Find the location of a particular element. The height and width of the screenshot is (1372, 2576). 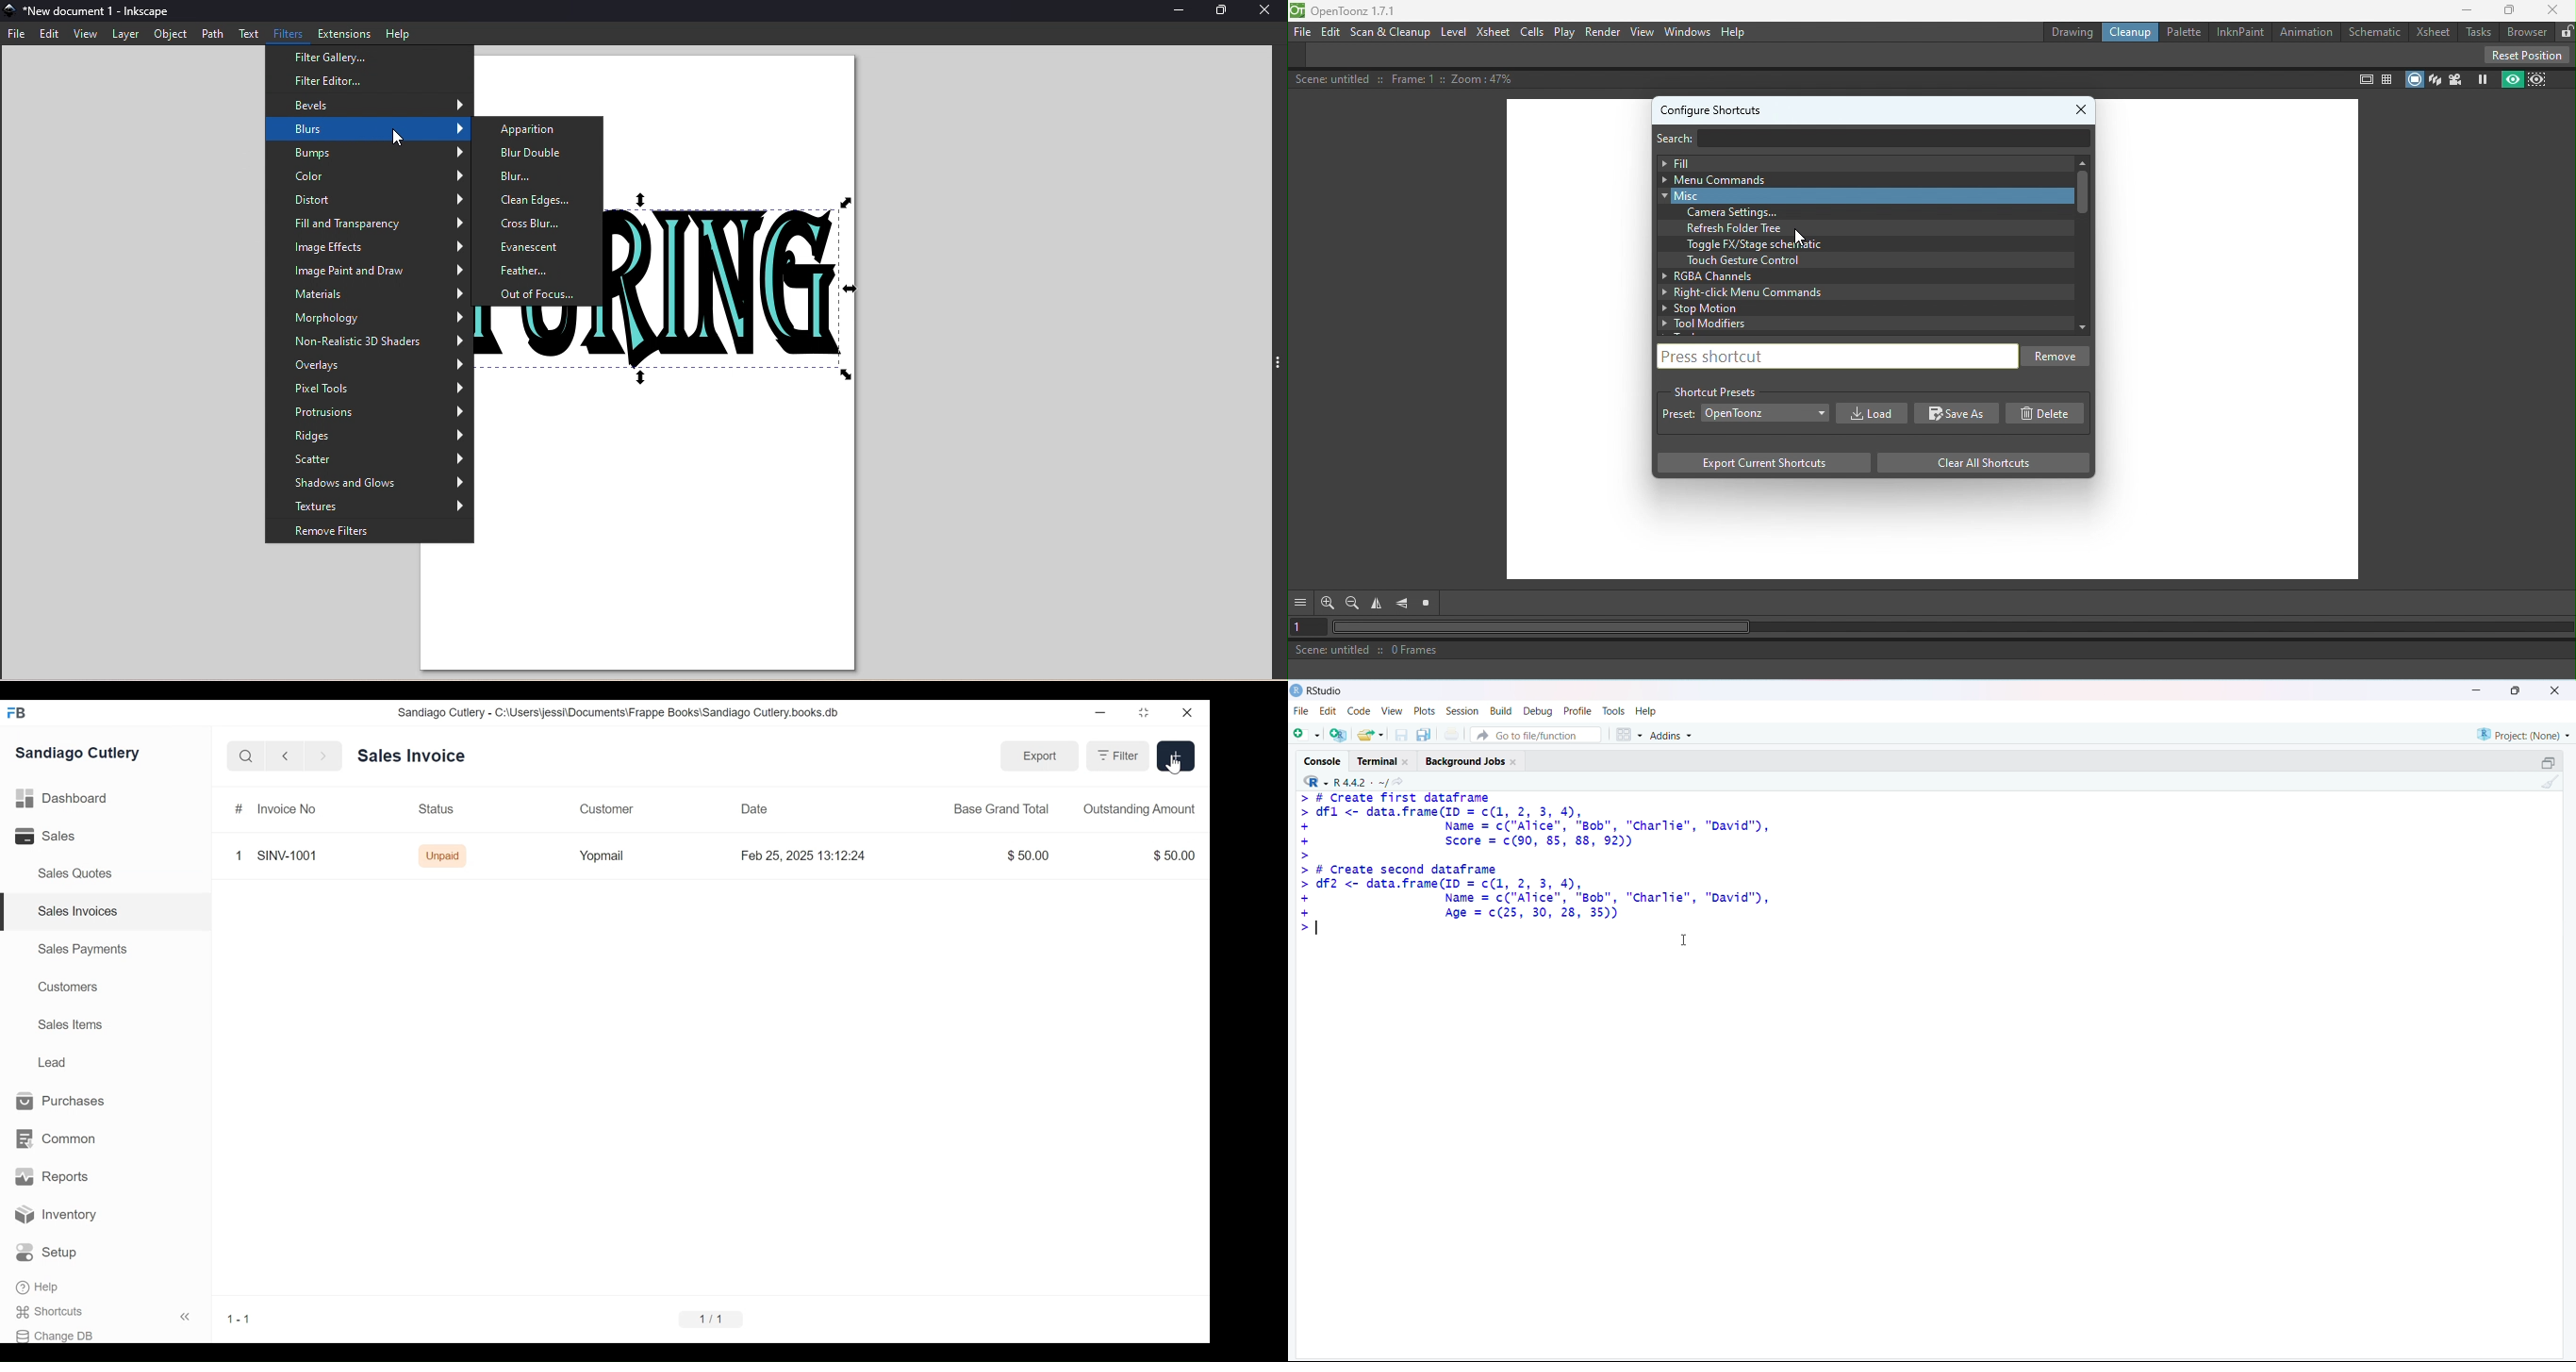

Morphology is located at coordinates (369, 320).